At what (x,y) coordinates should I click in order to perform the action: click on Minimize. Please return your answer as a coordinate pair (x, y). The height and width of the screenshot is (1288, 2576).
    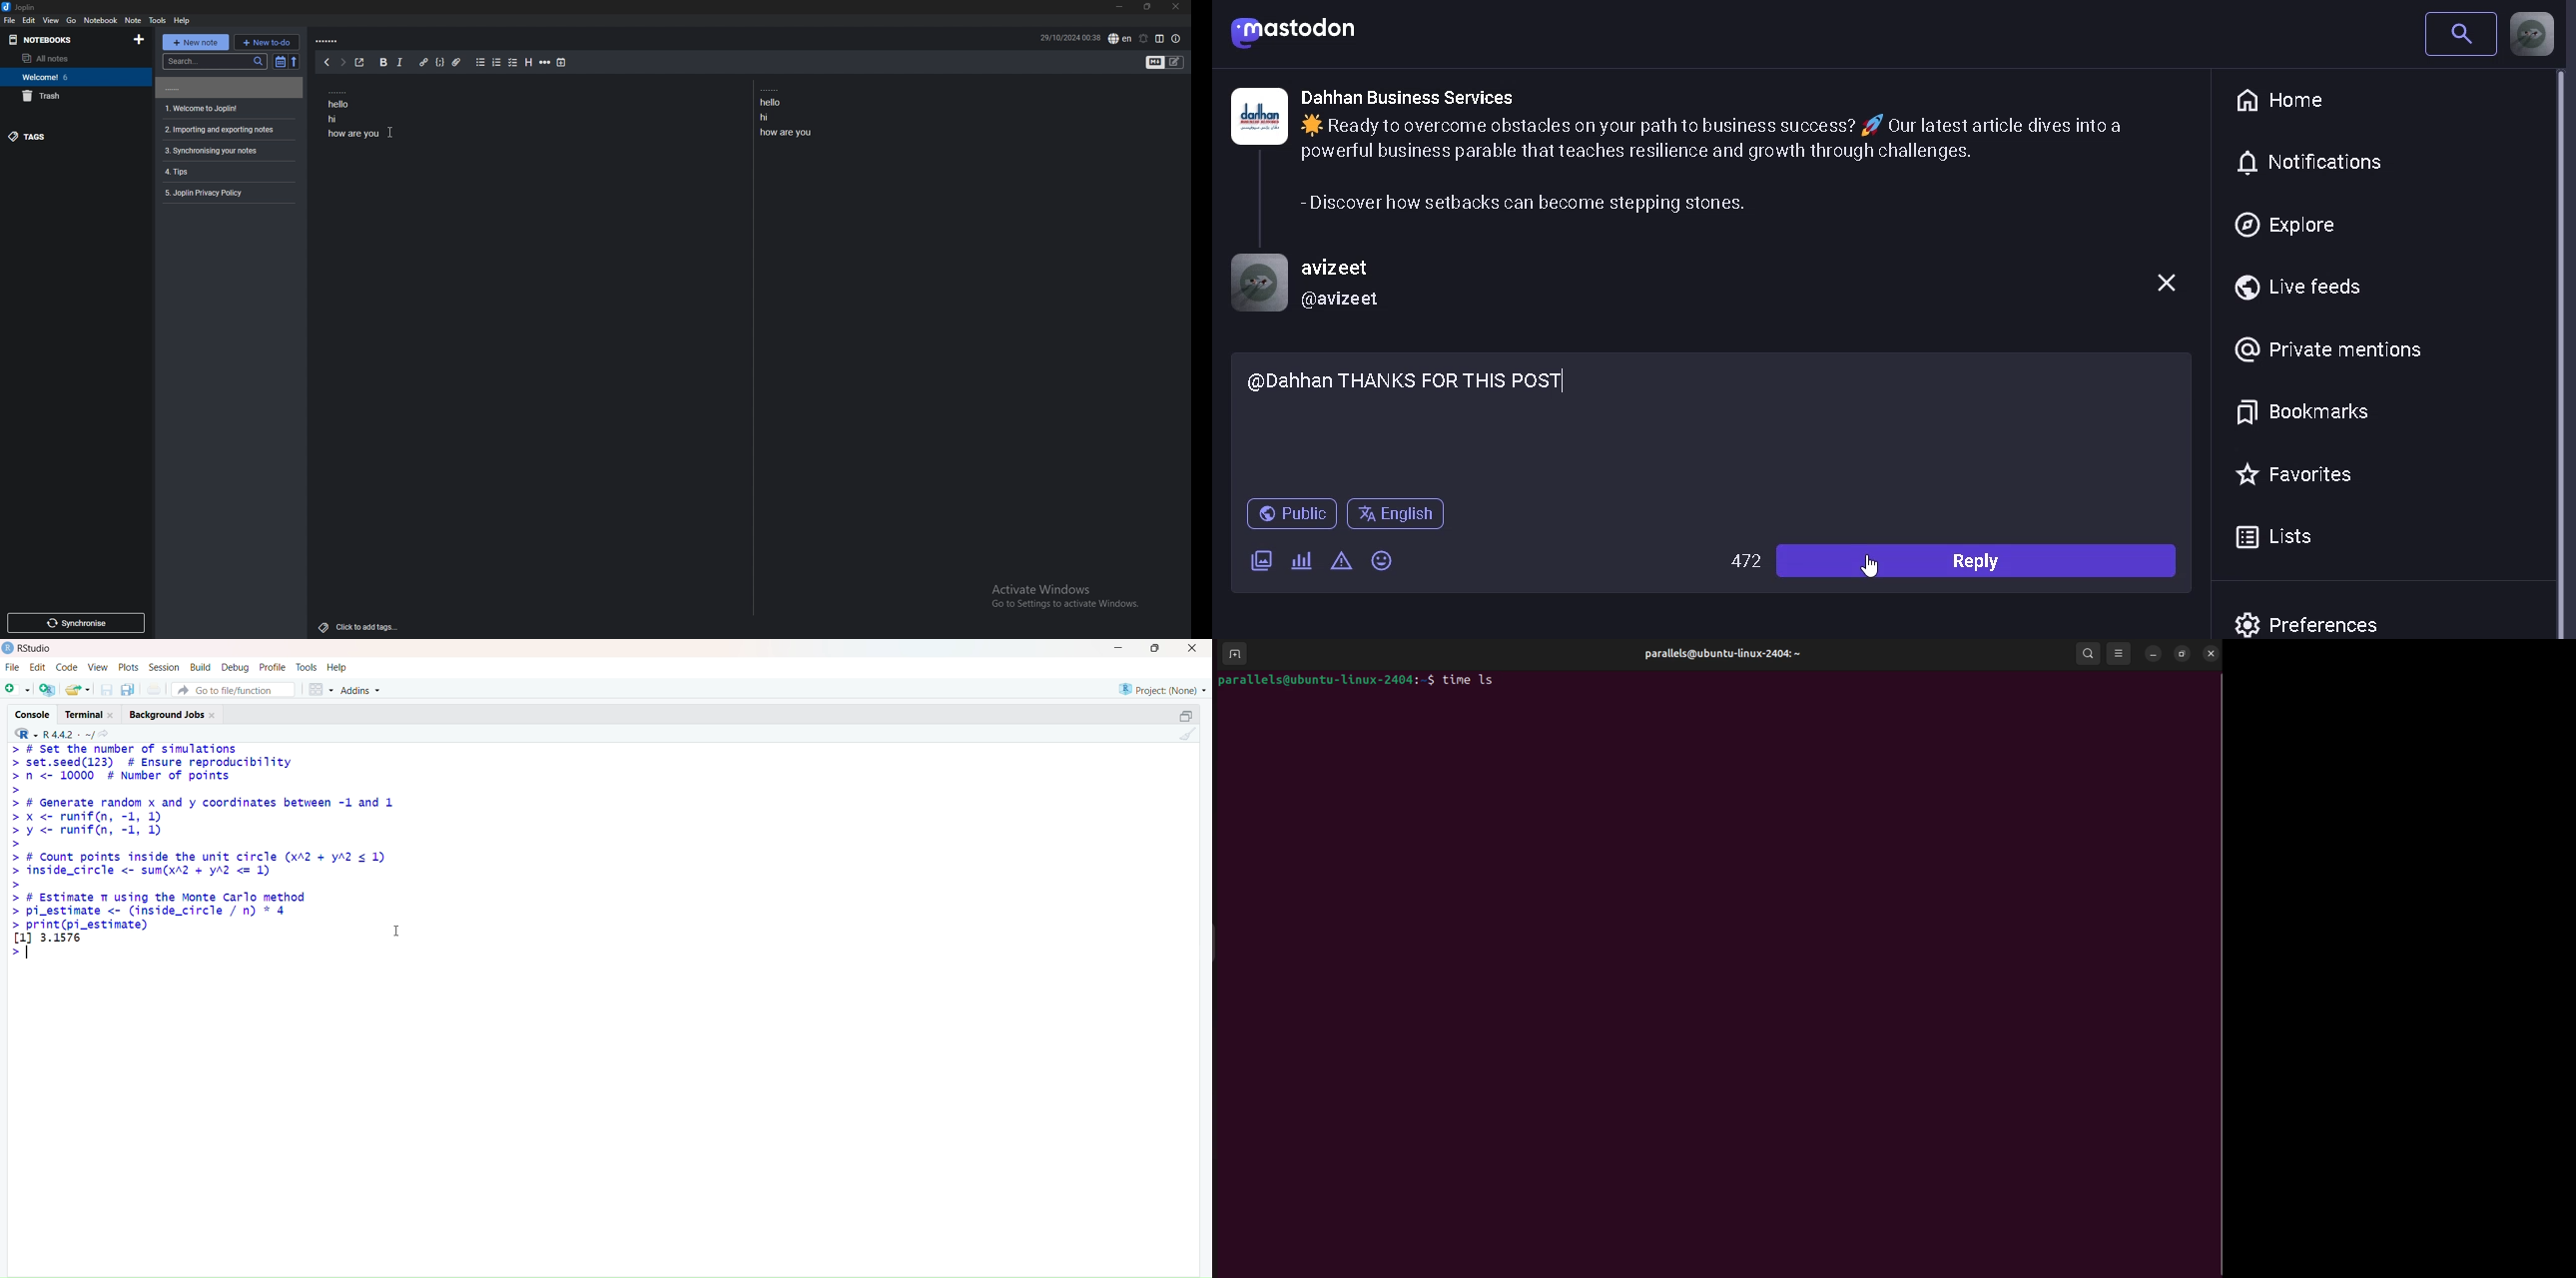
    Looking at the image, I should click on (1118, 648).